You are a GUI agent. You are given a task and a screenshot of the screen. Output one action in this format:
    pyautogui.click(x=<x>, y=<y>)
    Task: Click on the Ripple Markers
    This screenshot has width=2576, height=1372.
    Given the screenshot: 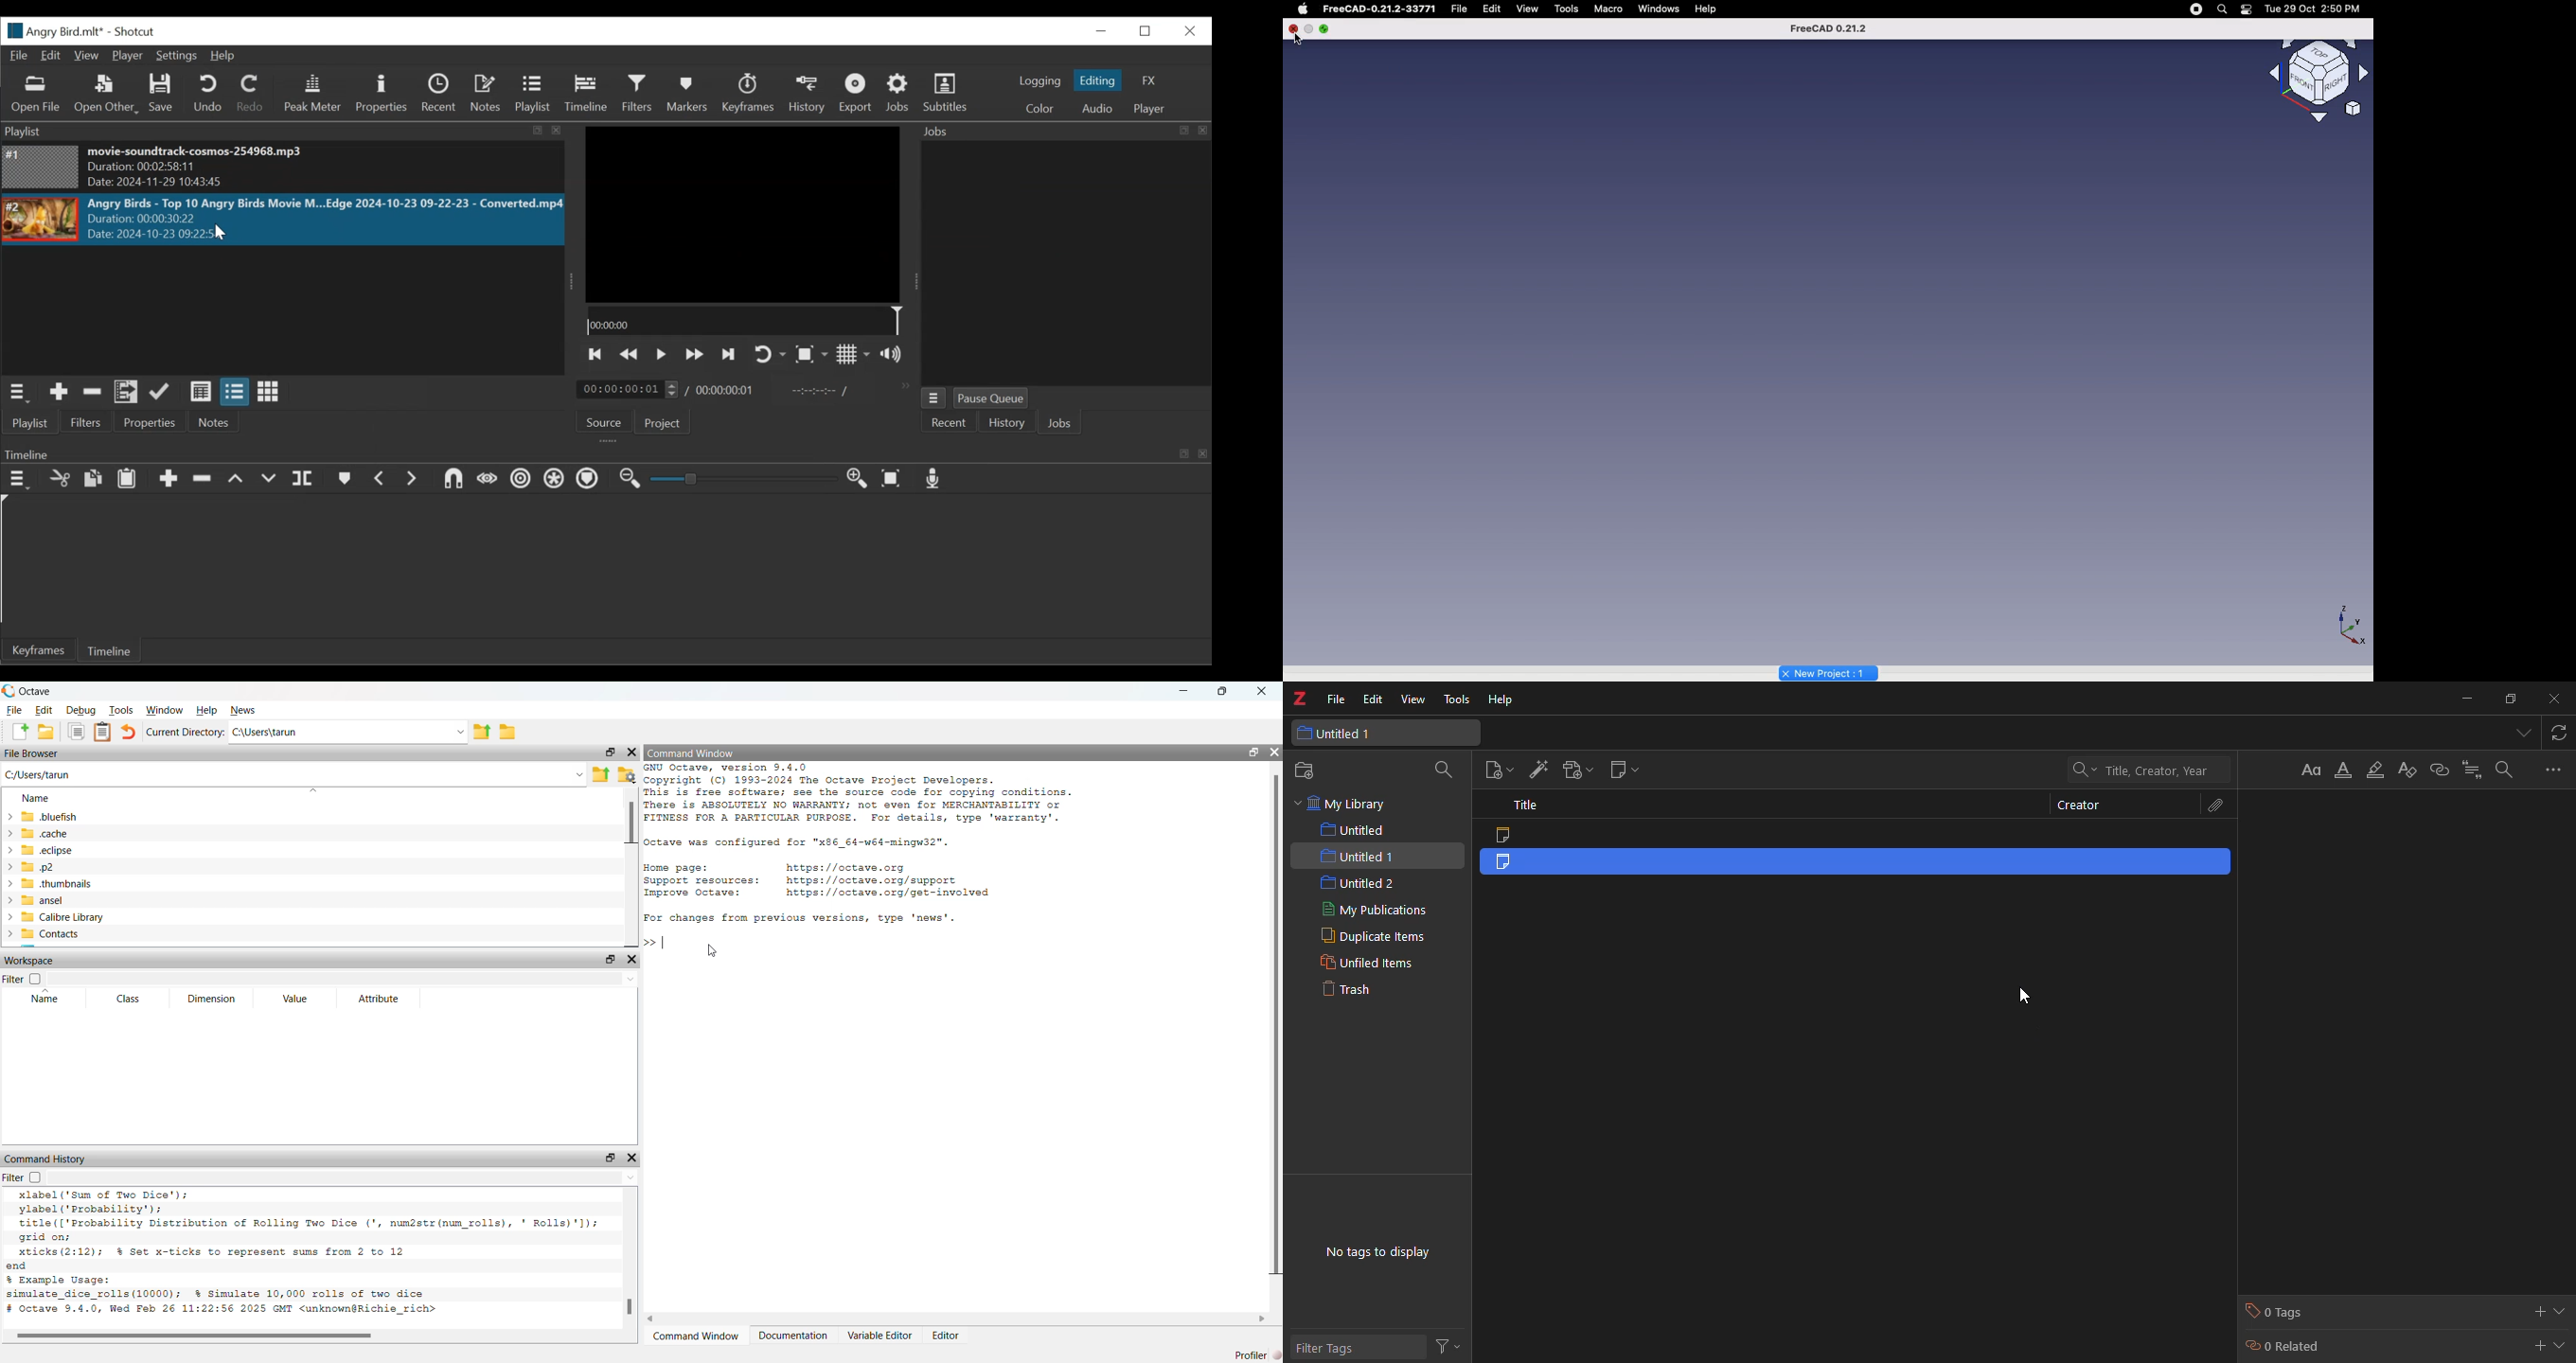 What is the action you would take?
    pyautogui.click(x=588, y=481)
    